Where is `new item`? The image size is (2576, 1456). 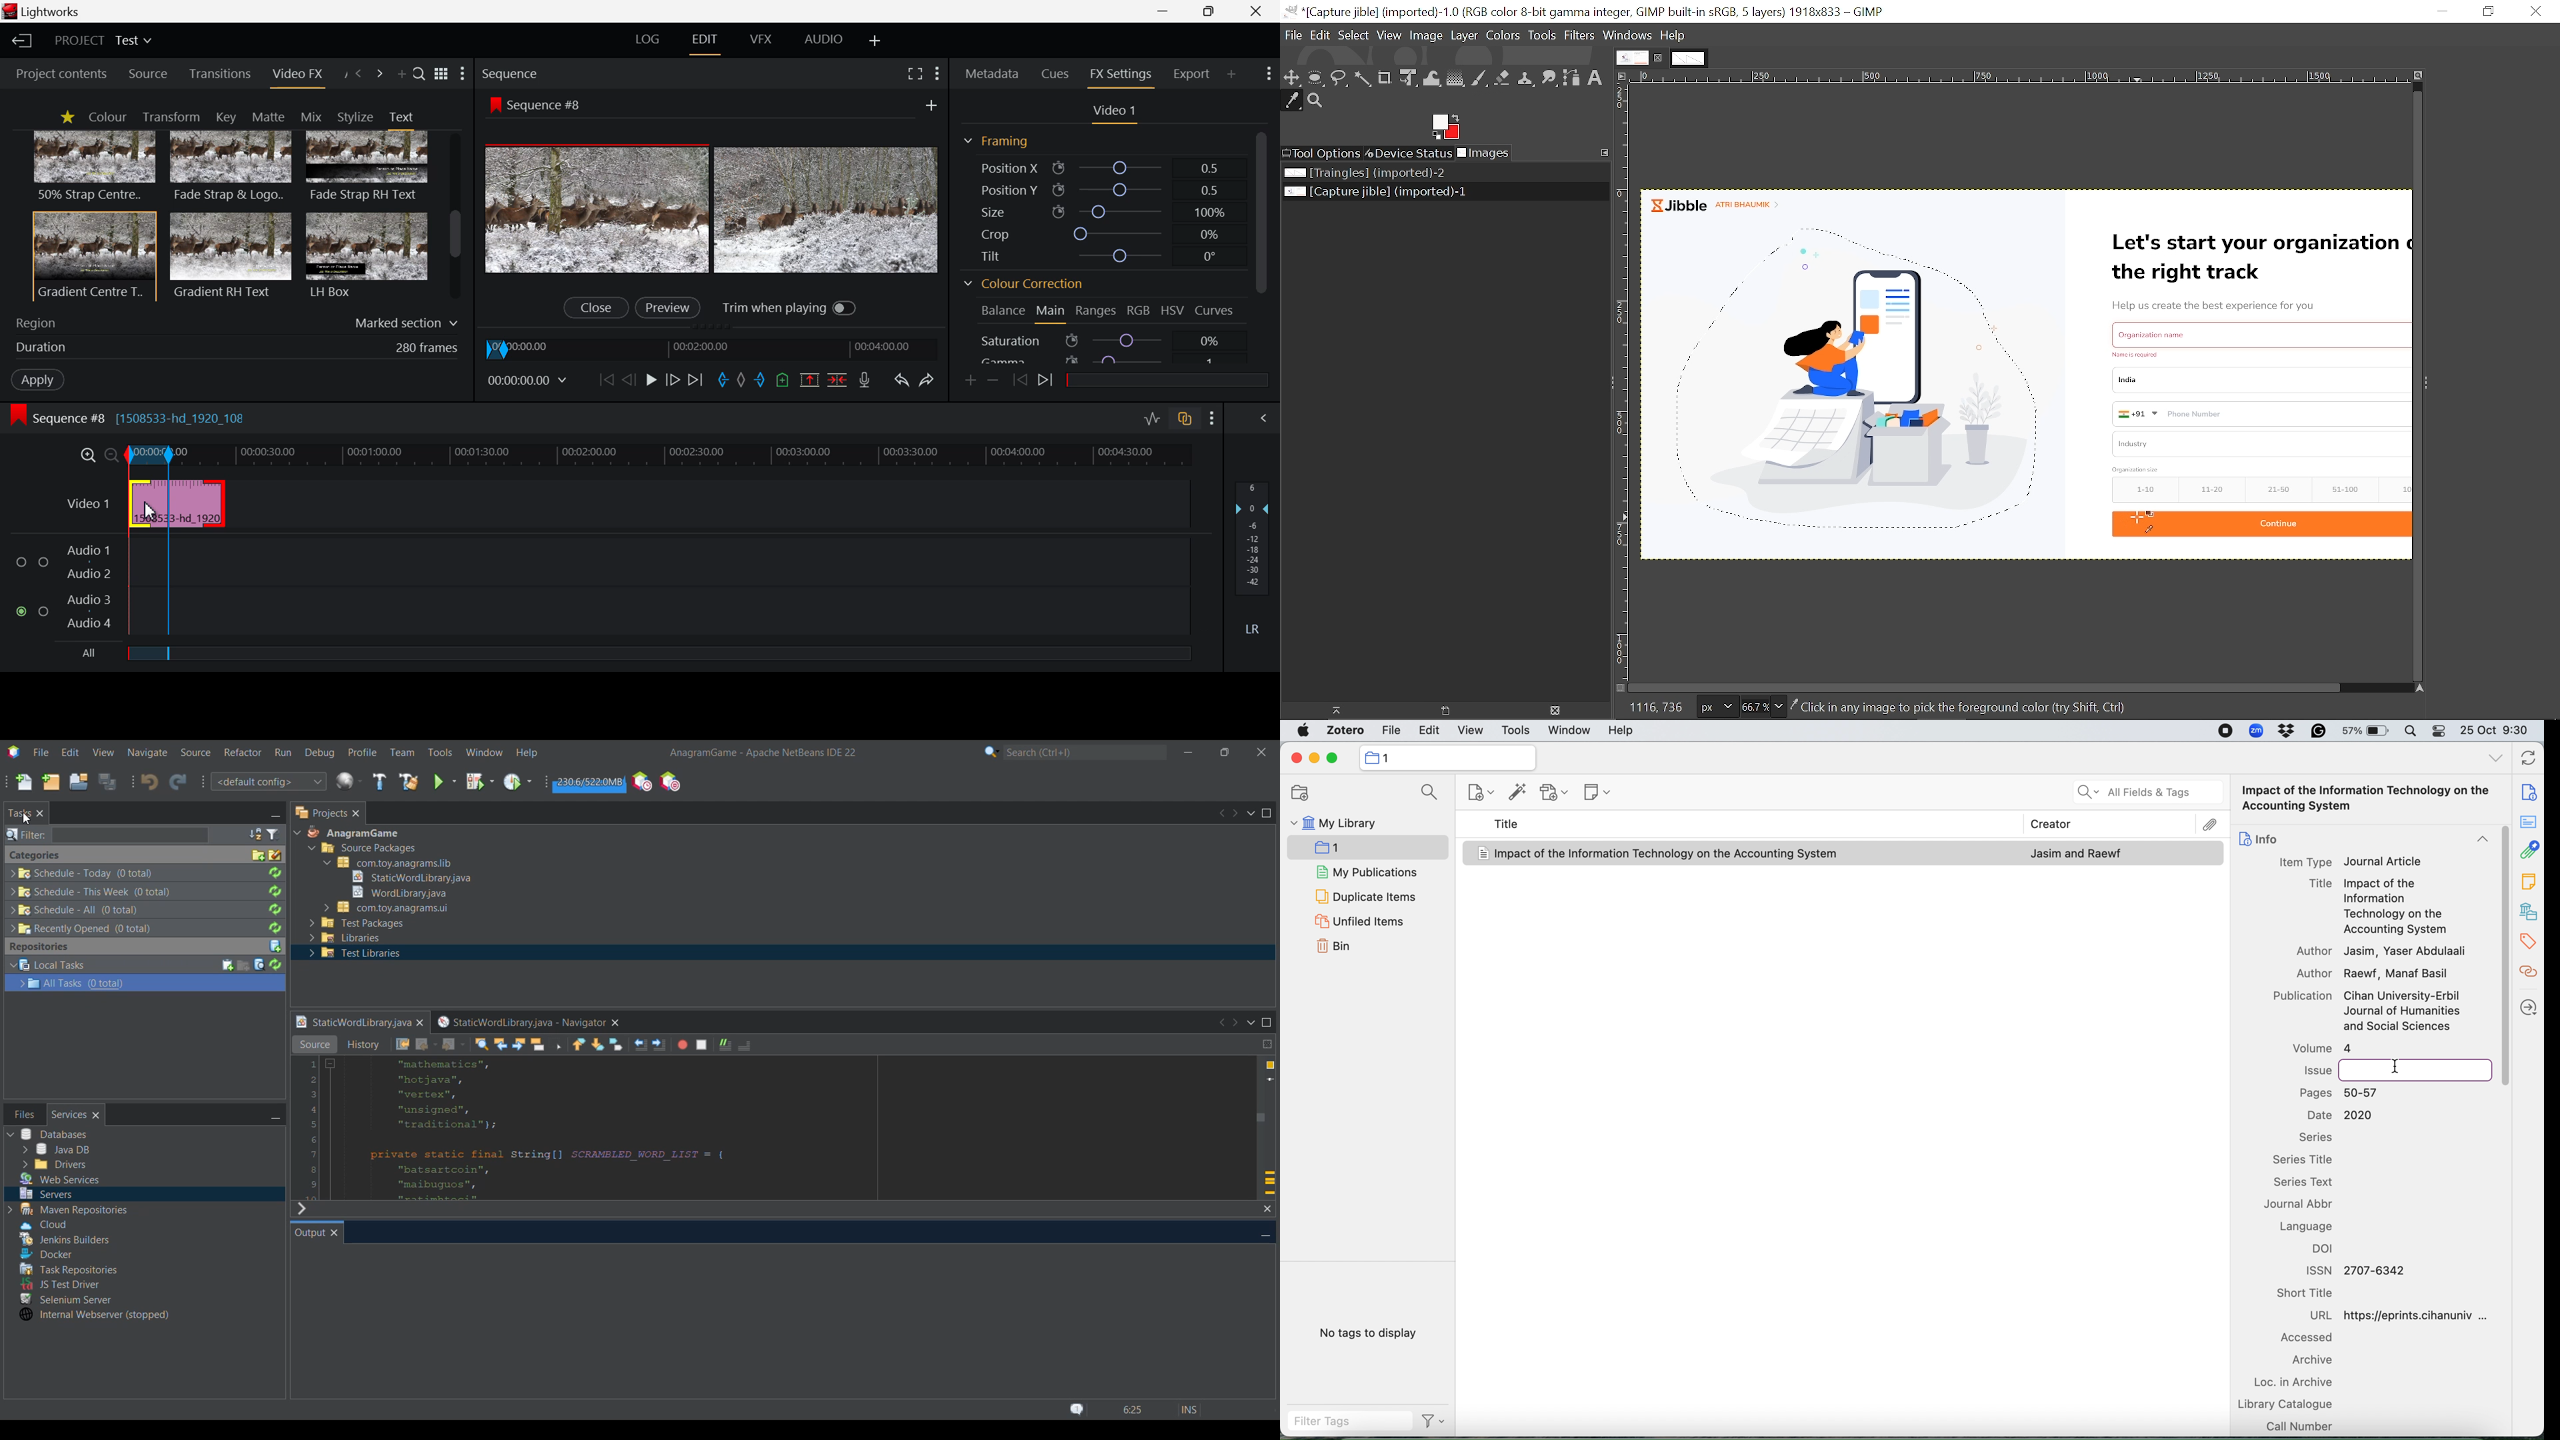
new item is located at coordinates (1480, 793).